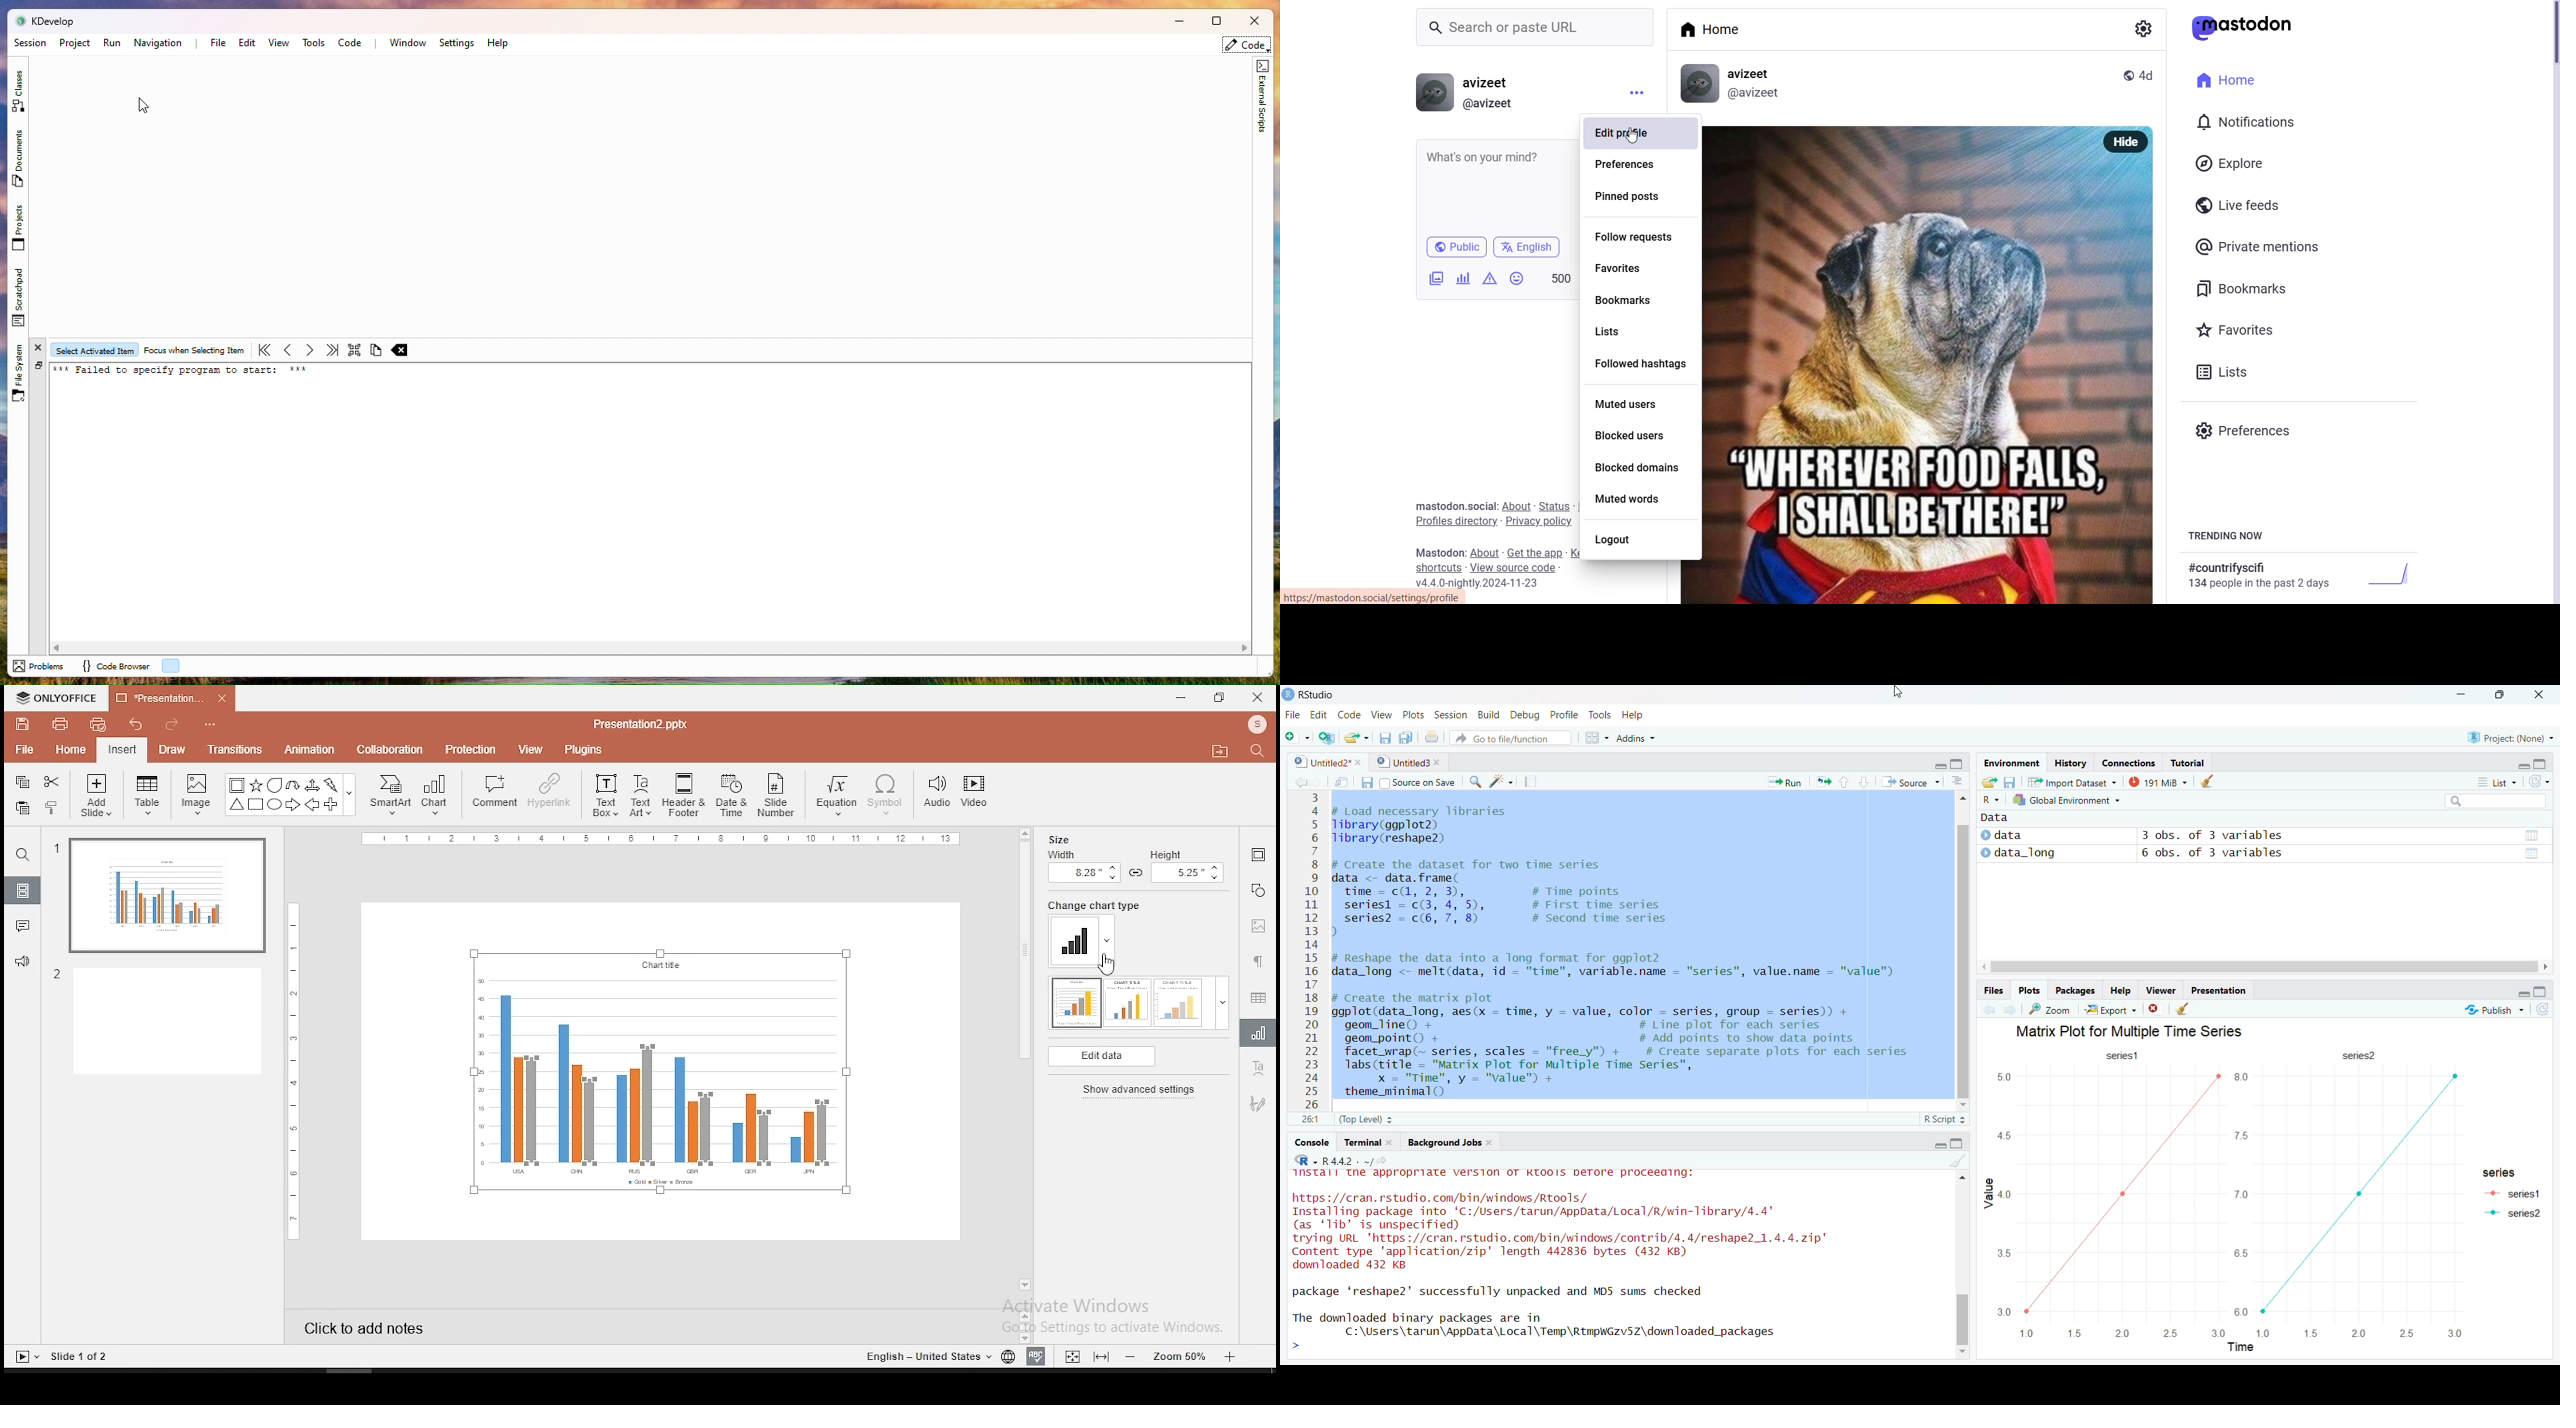  What do you see at coordinates (1349, 716) in the screenshot?
I see `Code` at bounding box center [1349, 716].